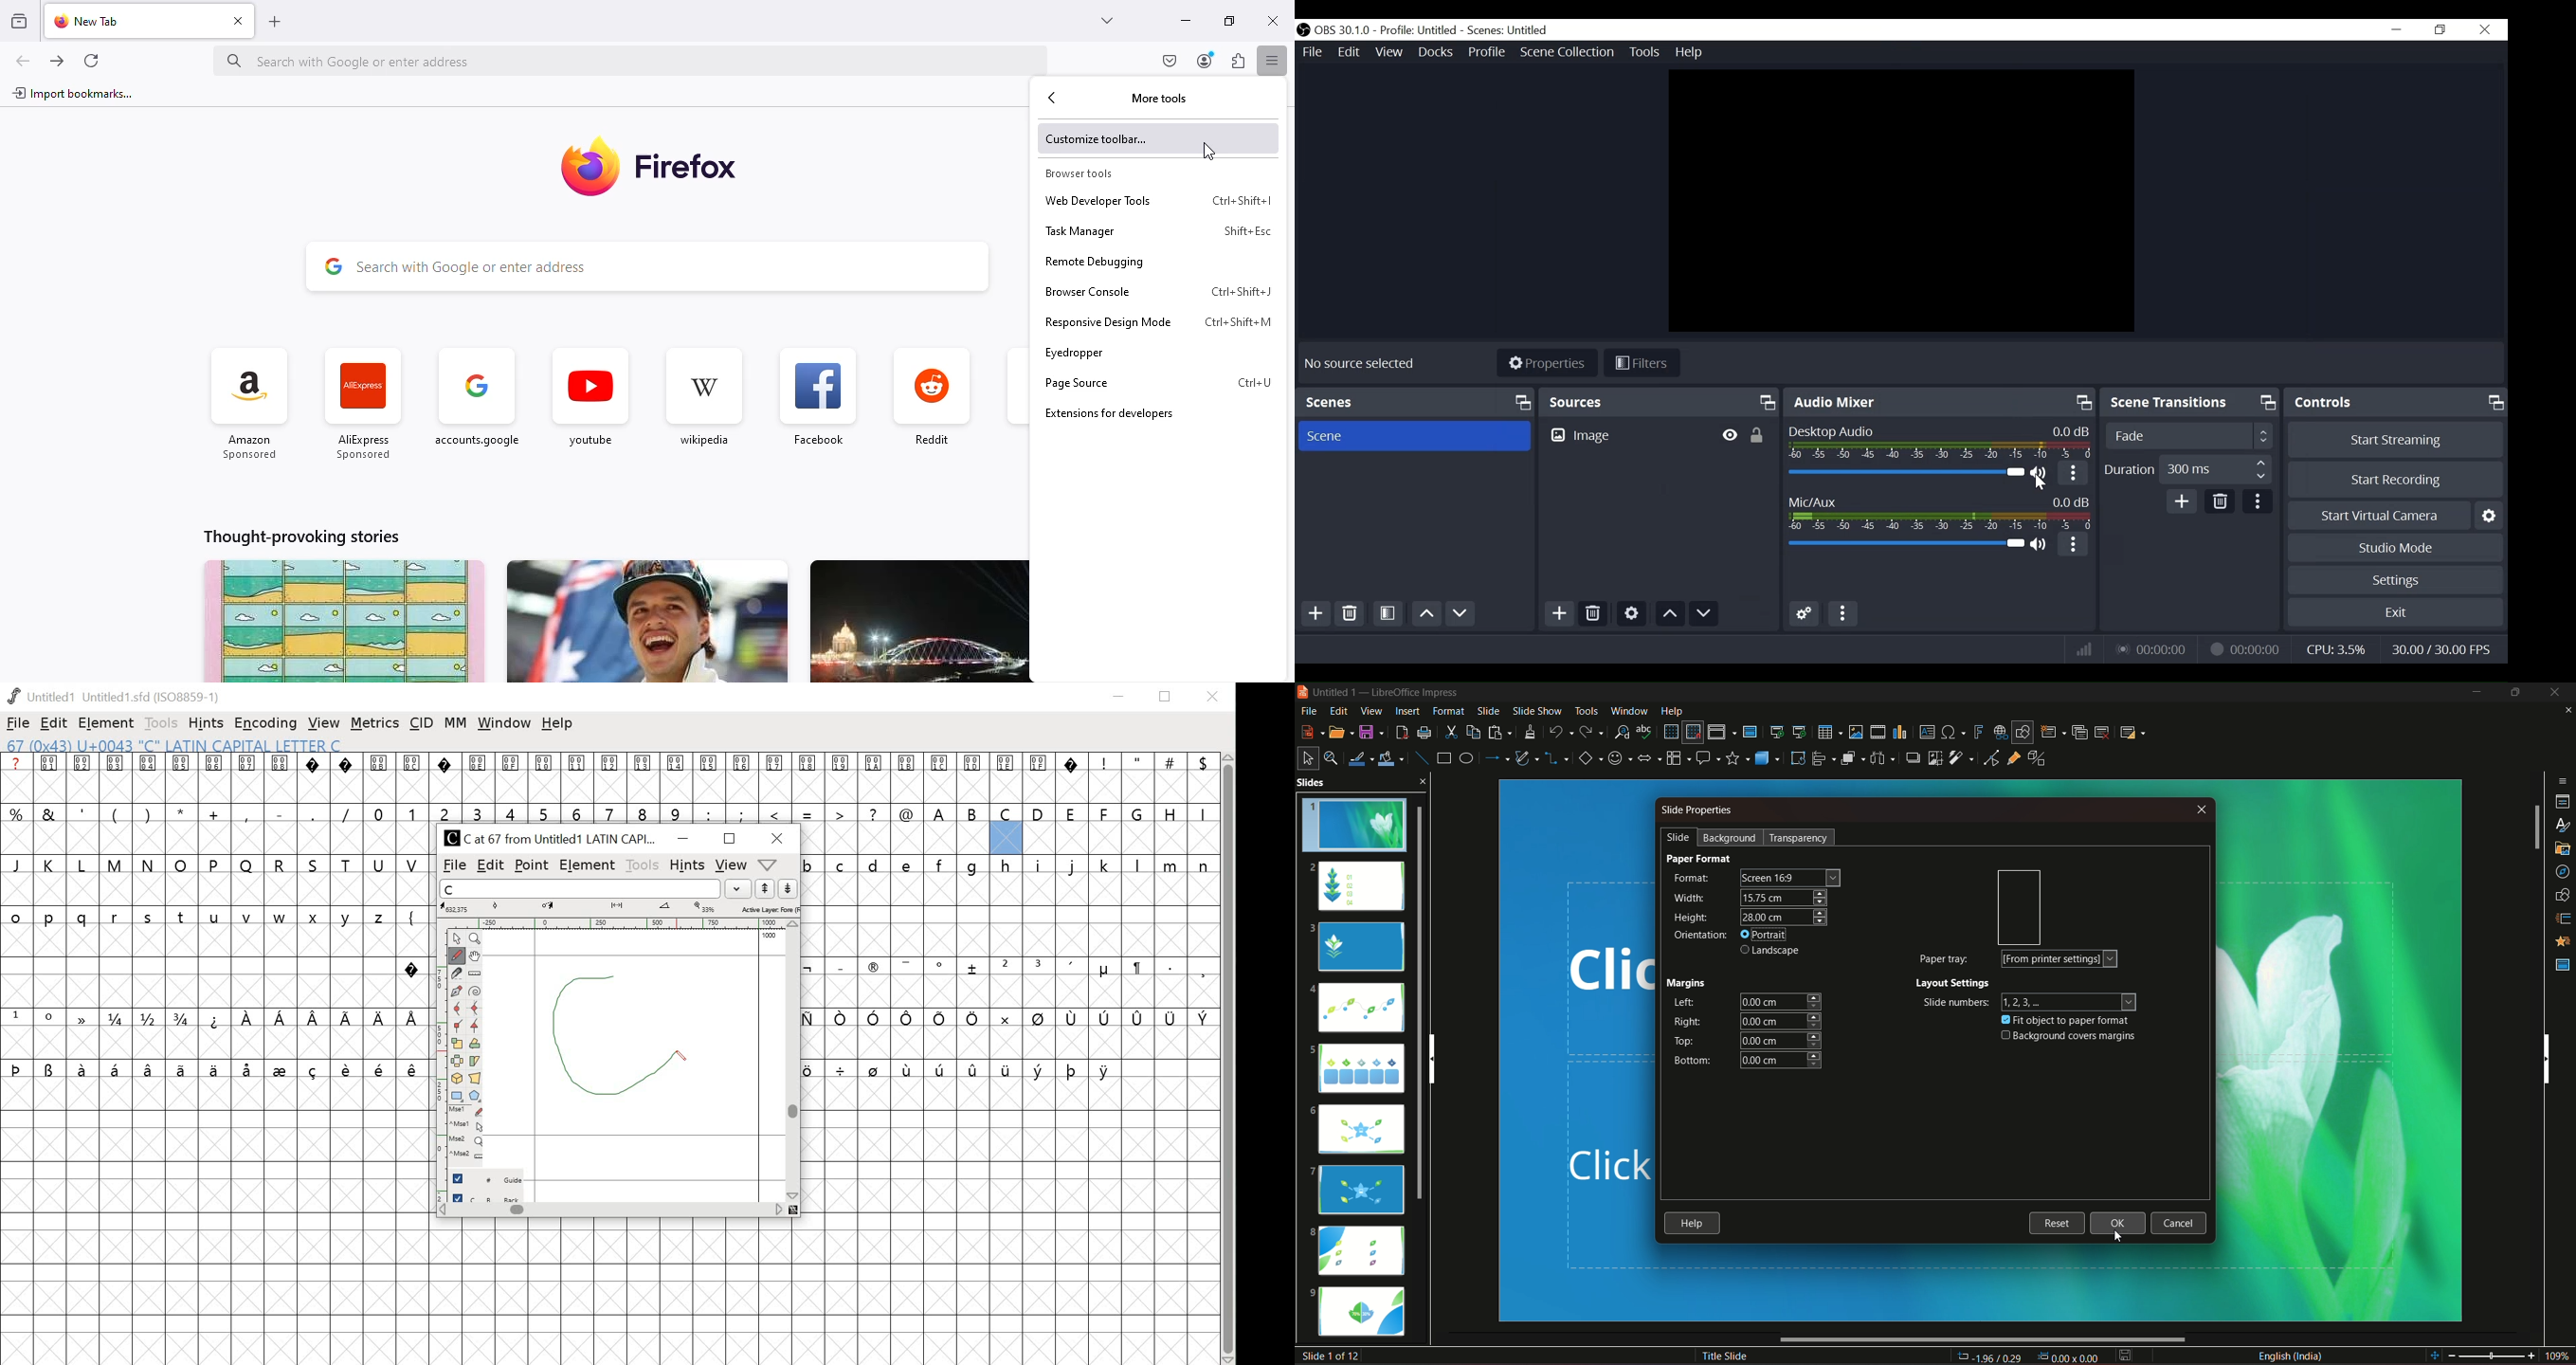 The width and height of the screenshot is (2576, 1372). I want to click on Settings, so click(2395, 579).